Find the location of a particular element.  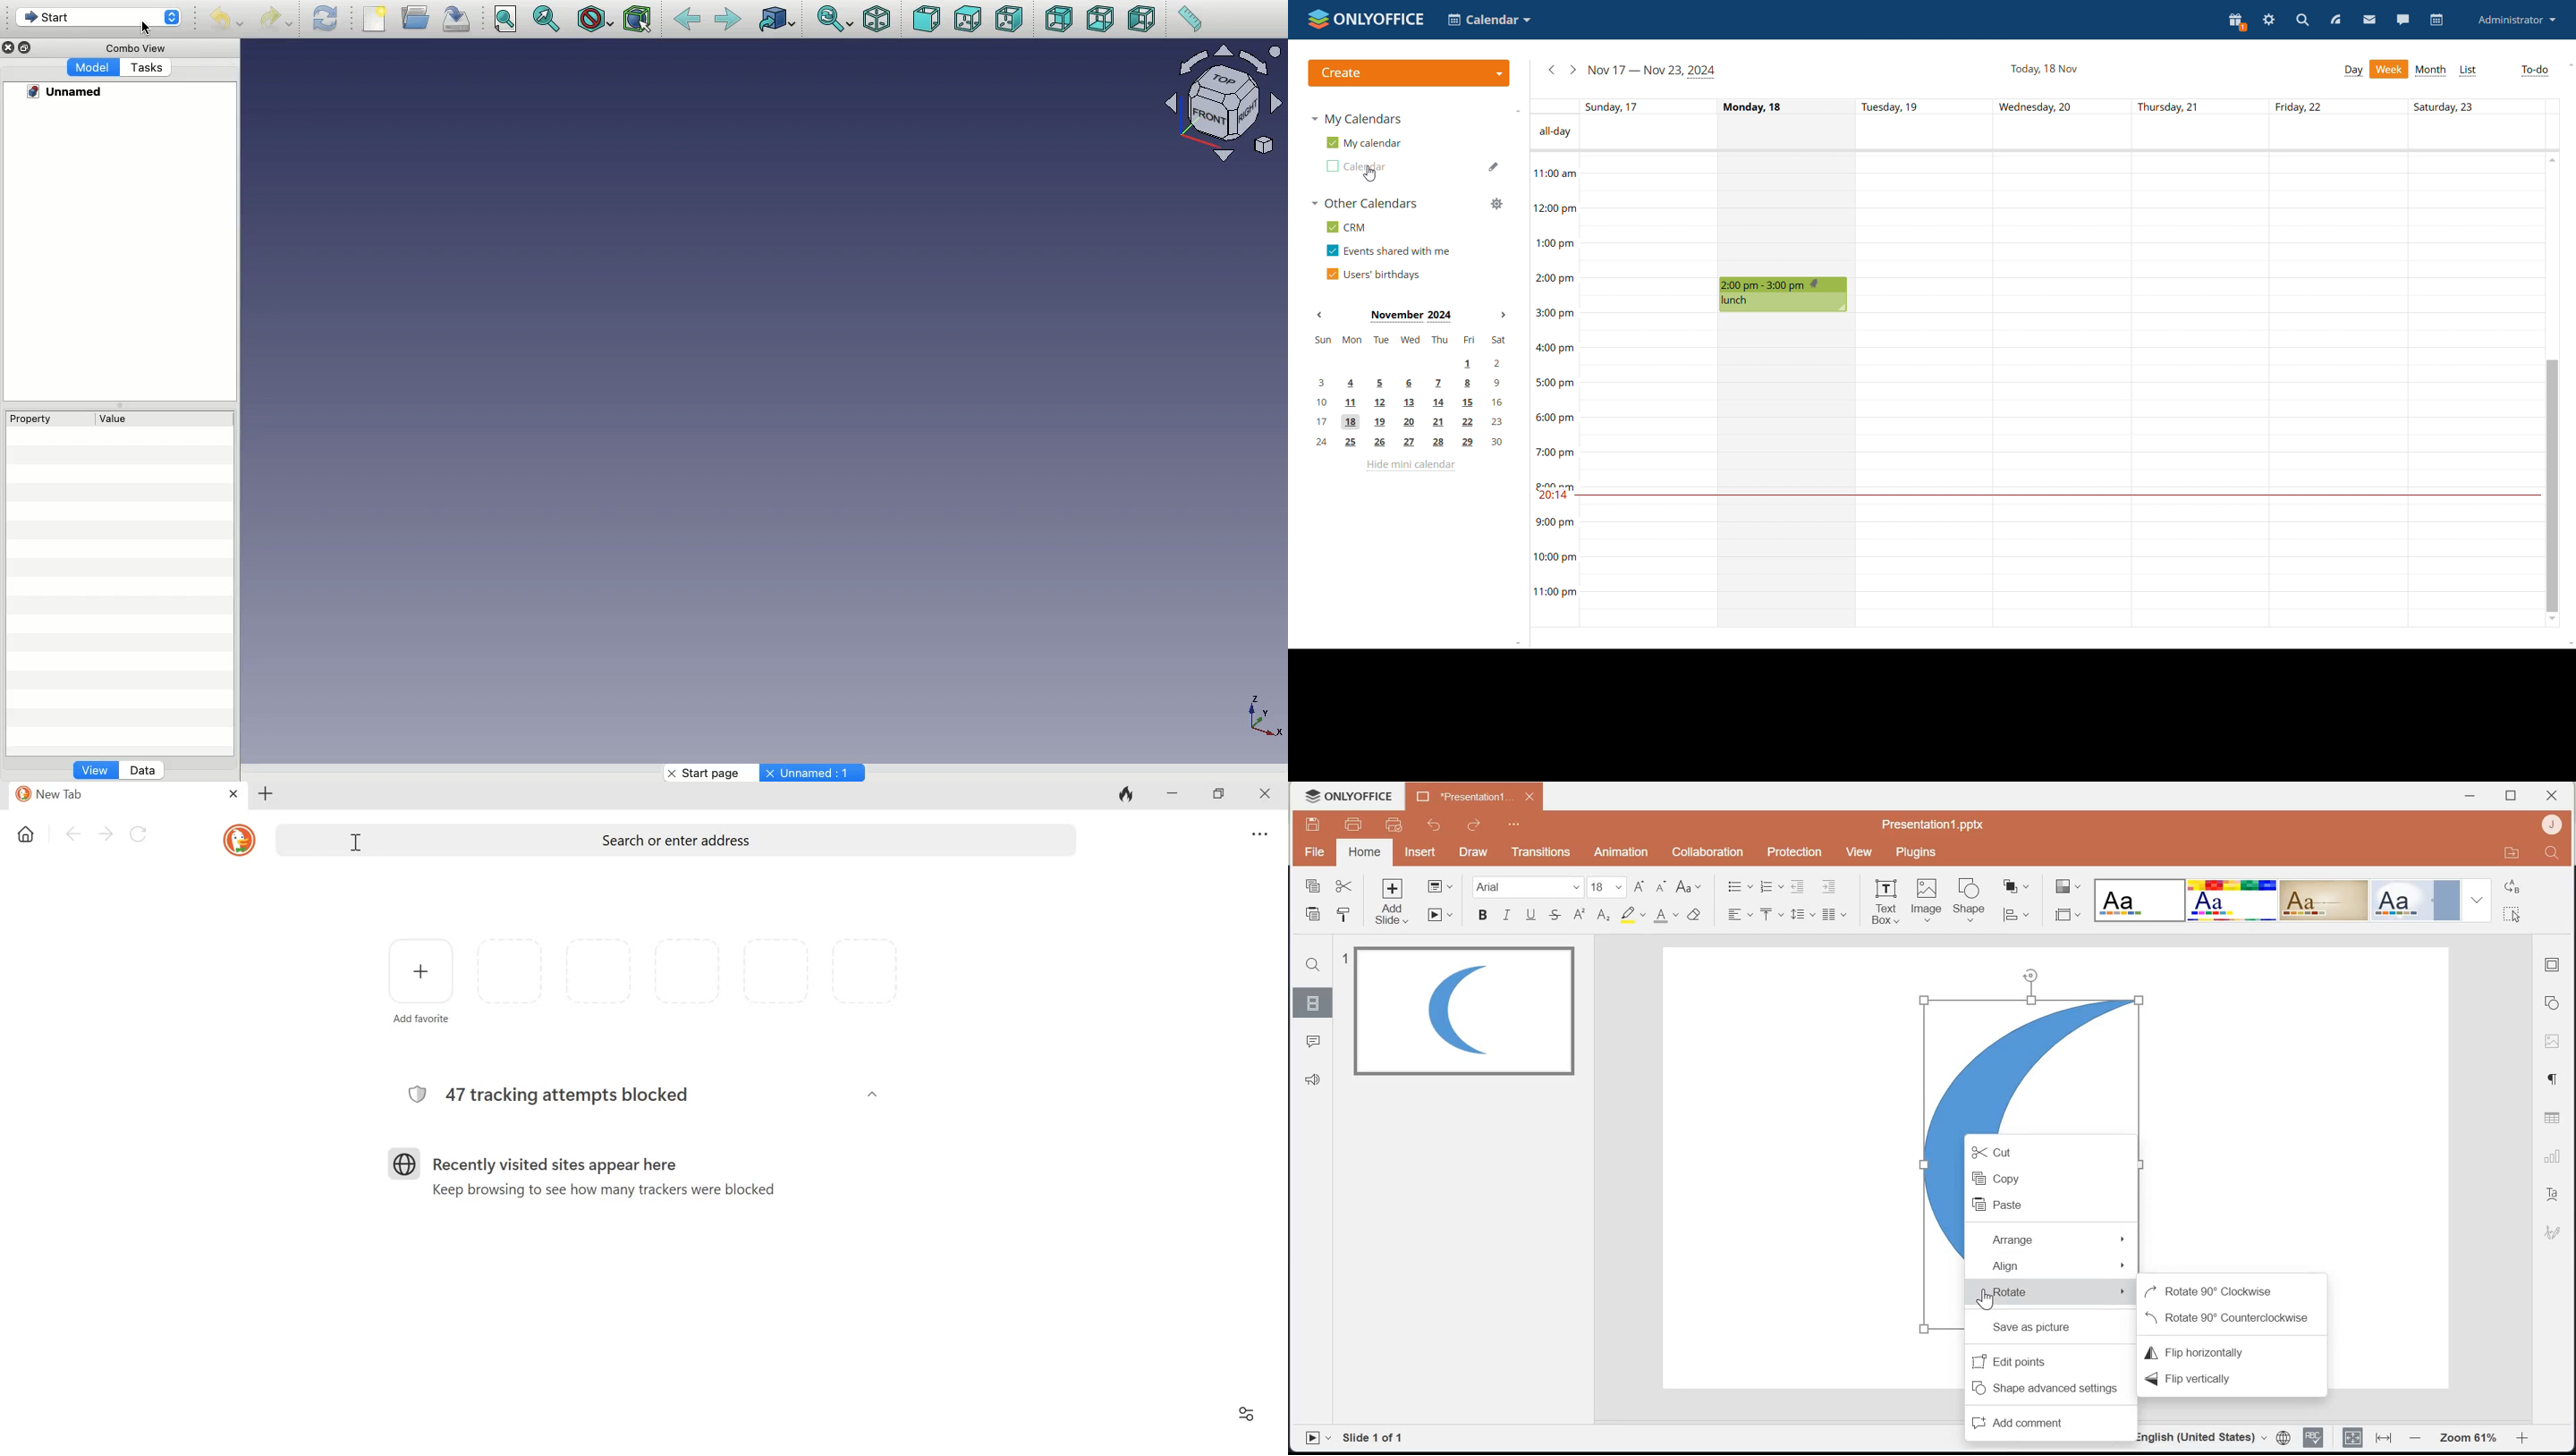

to-do is located at coordinates (2536, 70).